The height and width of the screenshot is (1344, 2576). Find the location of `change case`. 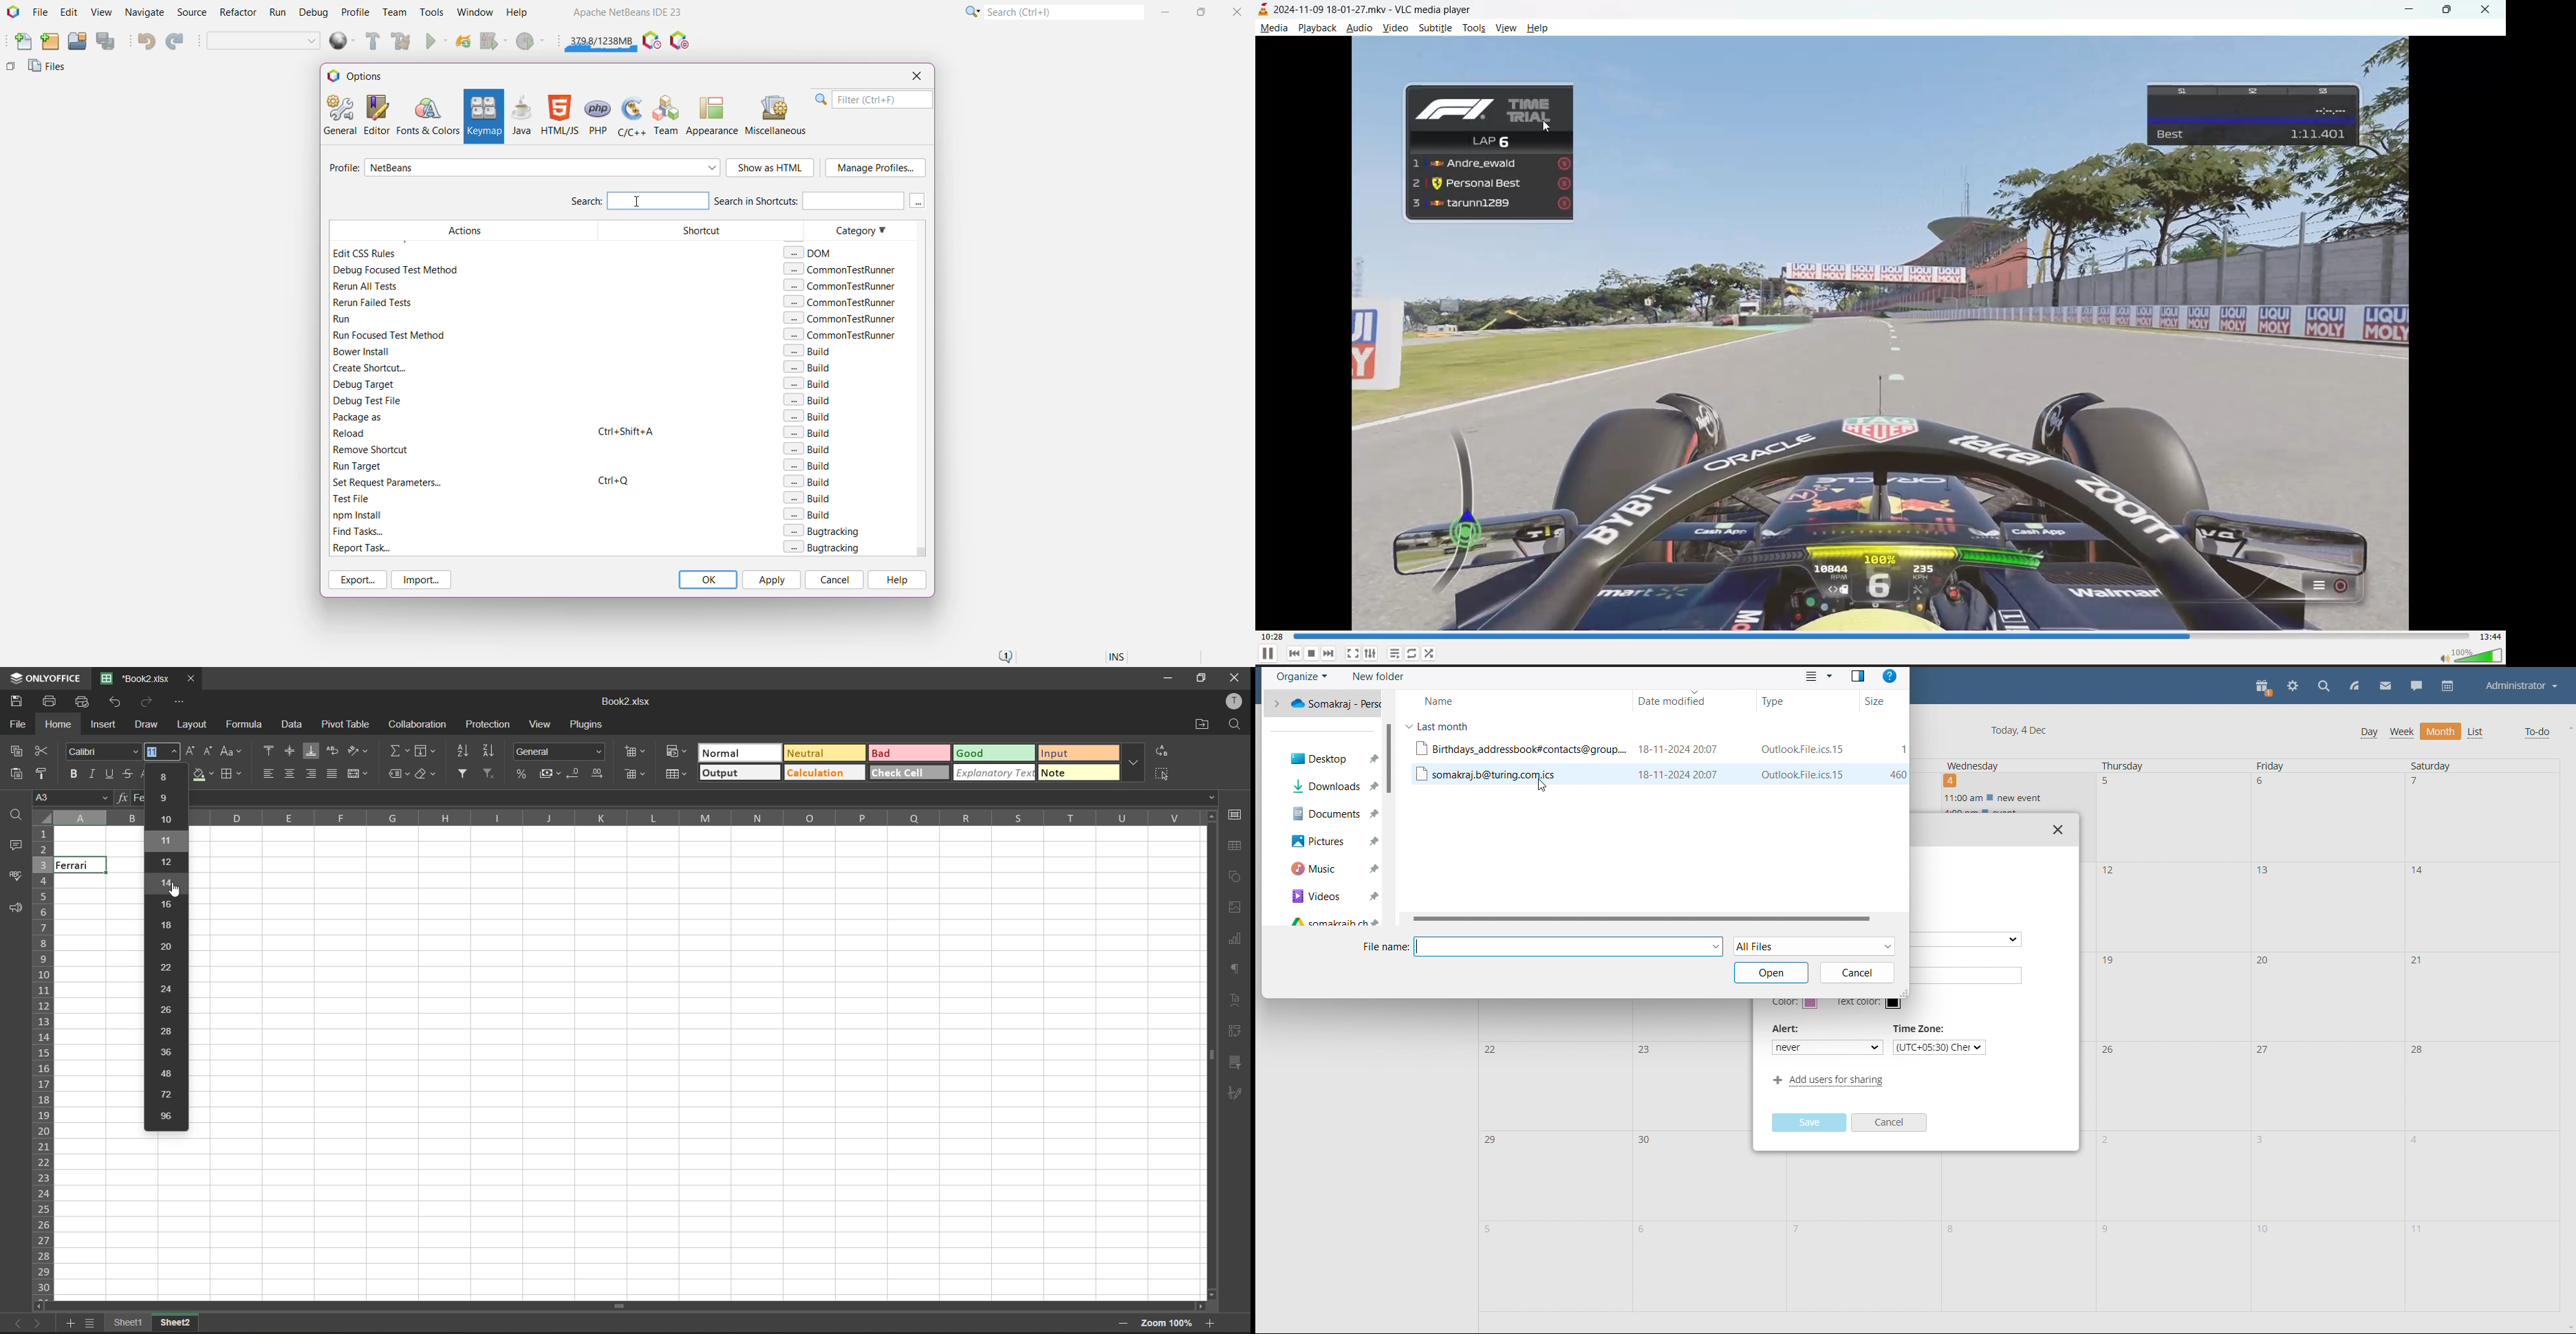

change case is located at coordinates (233, 750).